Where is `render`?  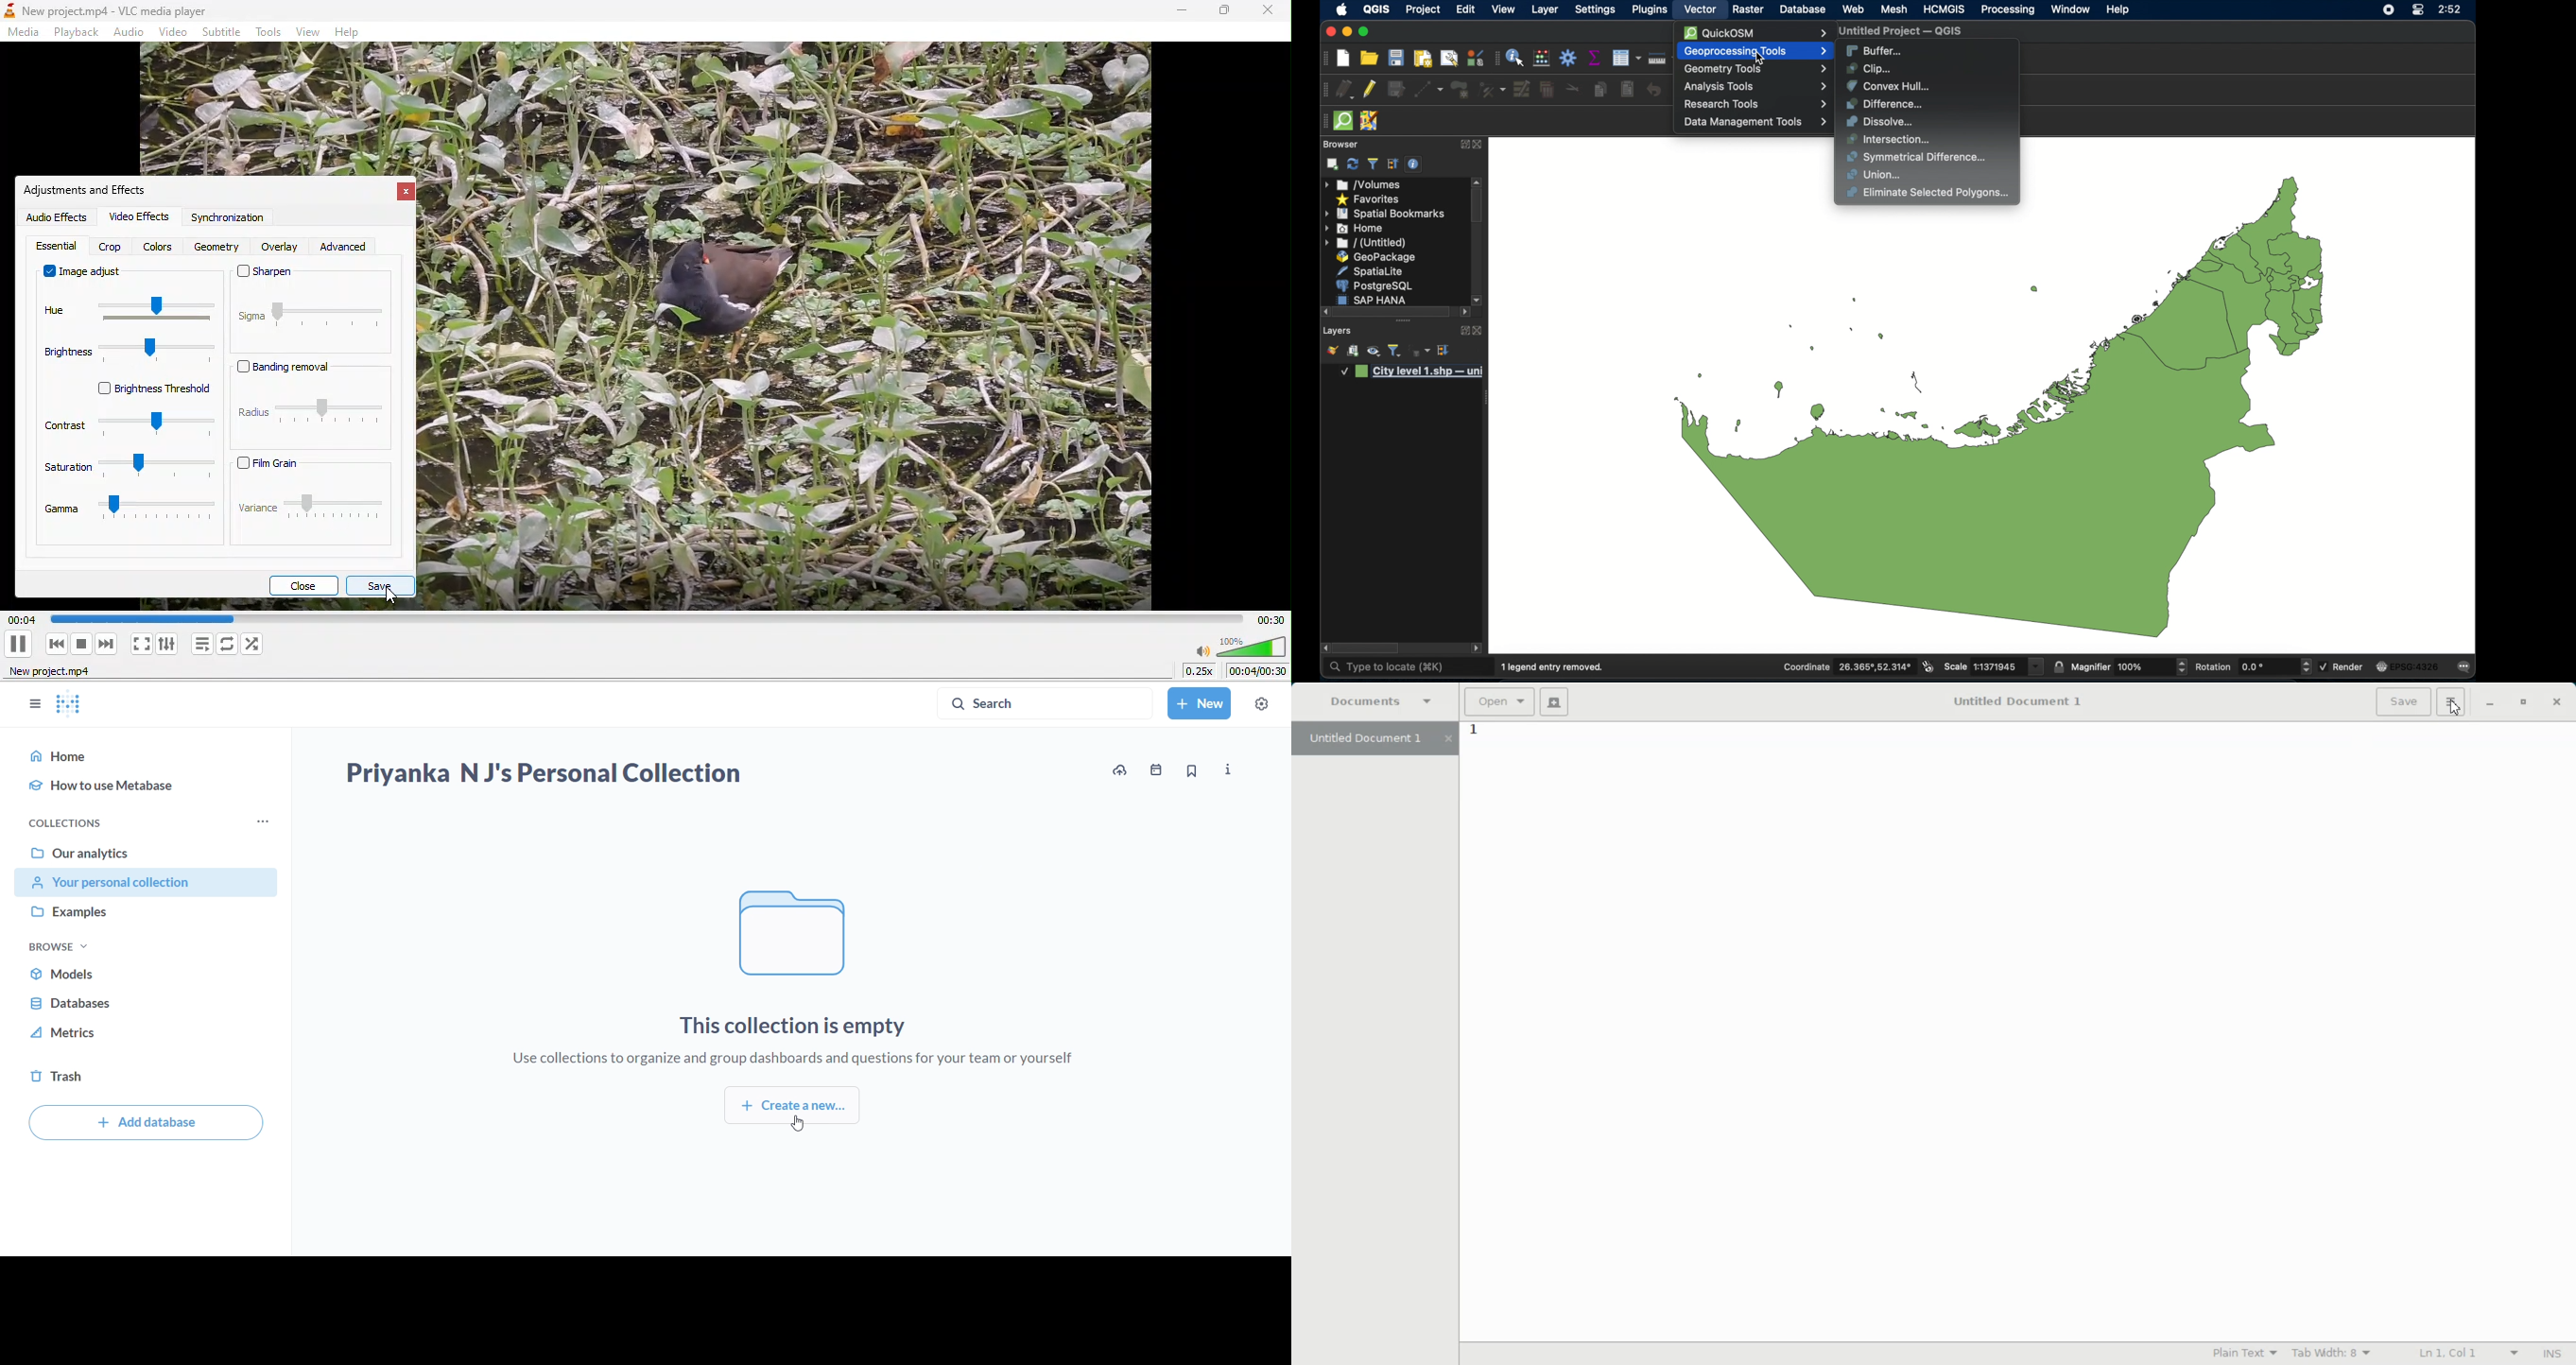
render is located at coordinates (2344, 667).